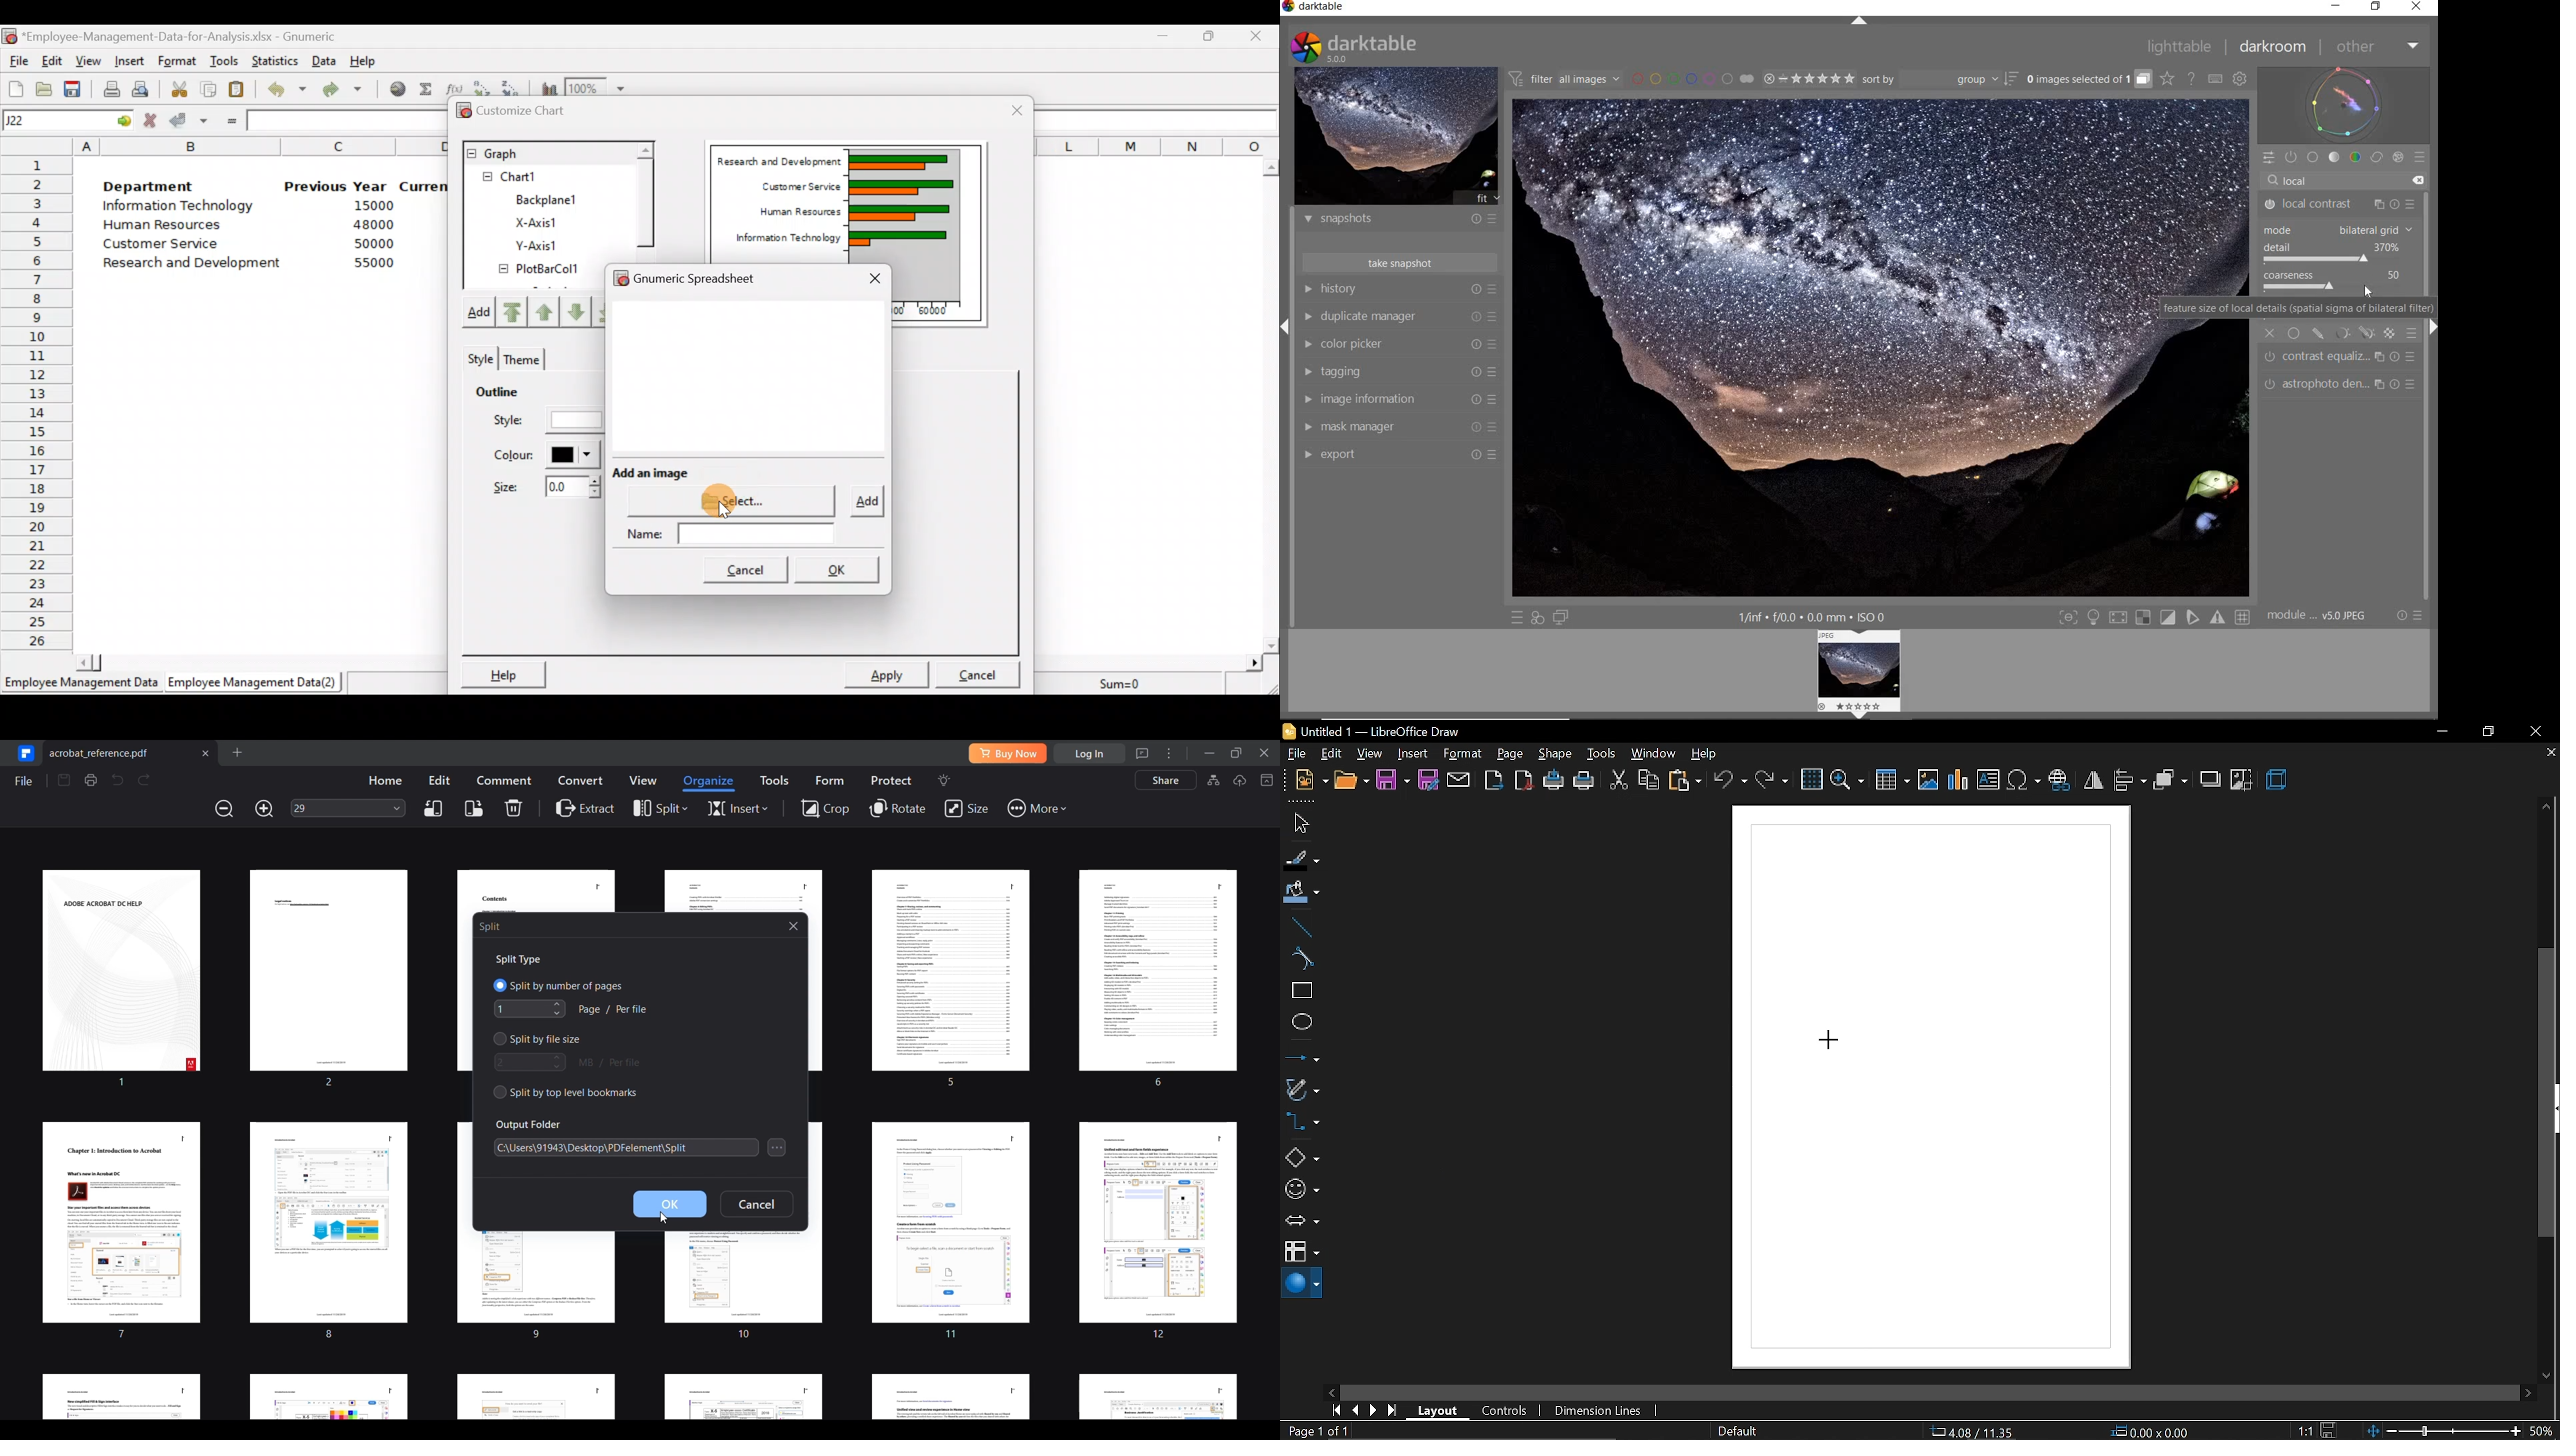 Image resolution: width=2576 pixels, height=1456 pixels. I want to click on minimize, so click(2439, 732).